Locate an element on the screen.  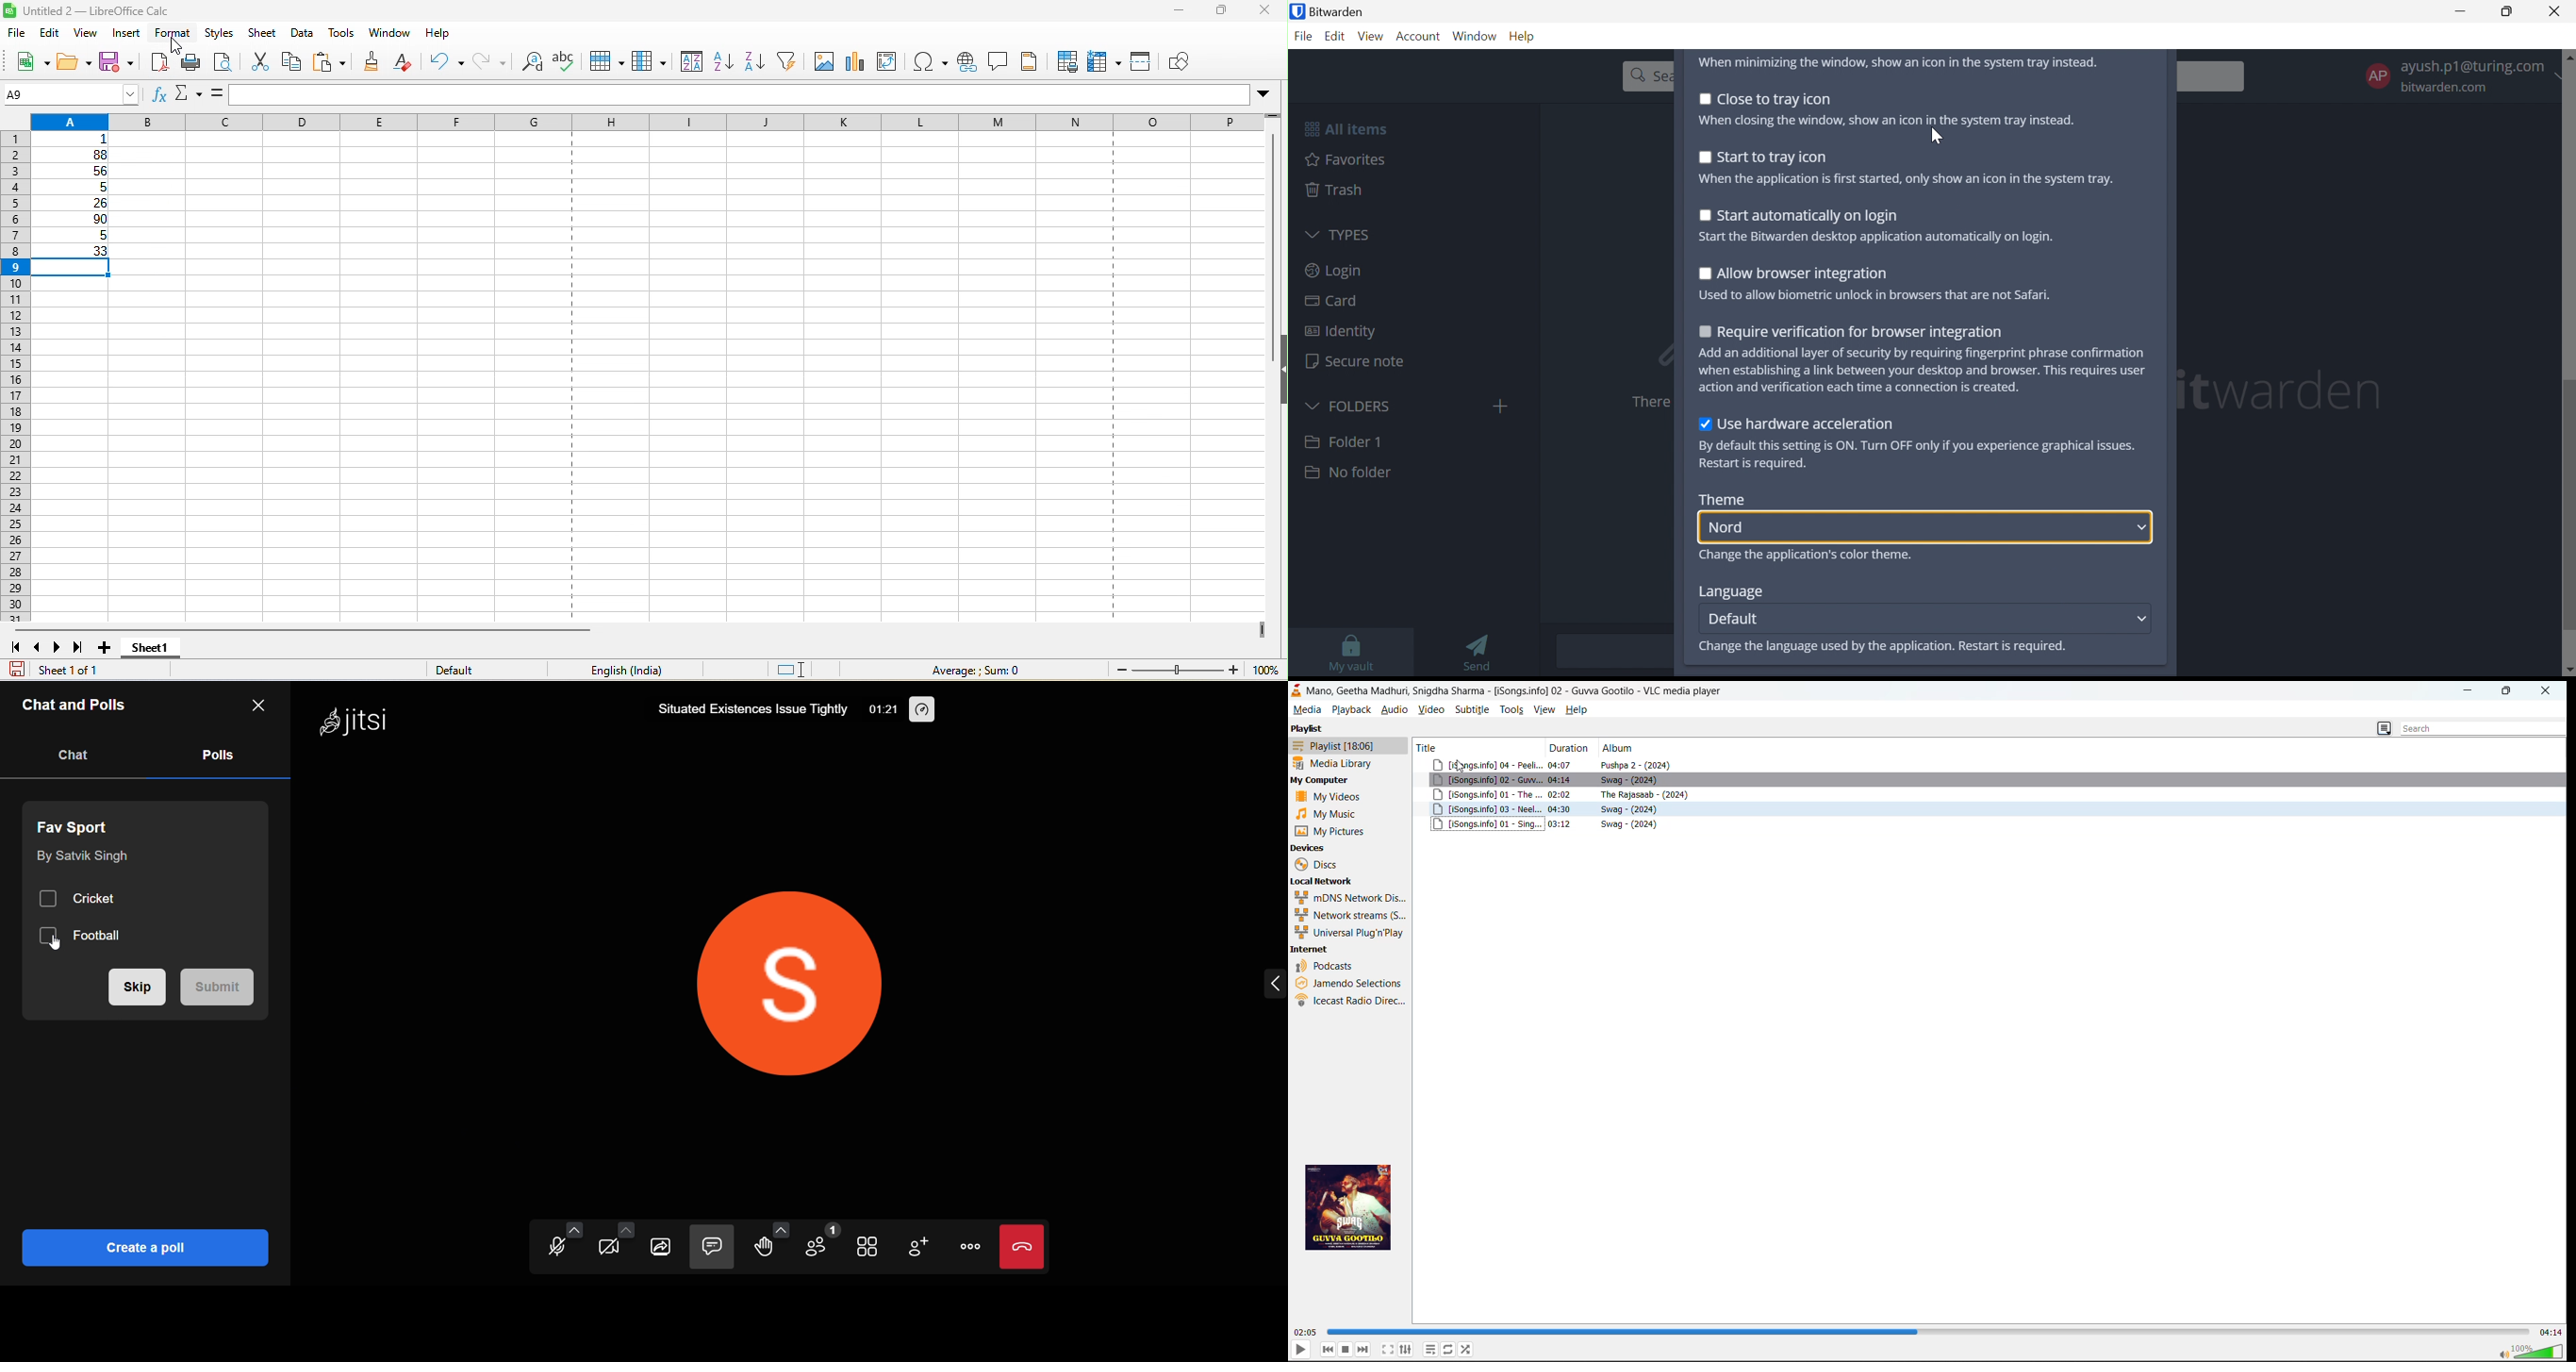
album is located at coordinates (1622, 748).